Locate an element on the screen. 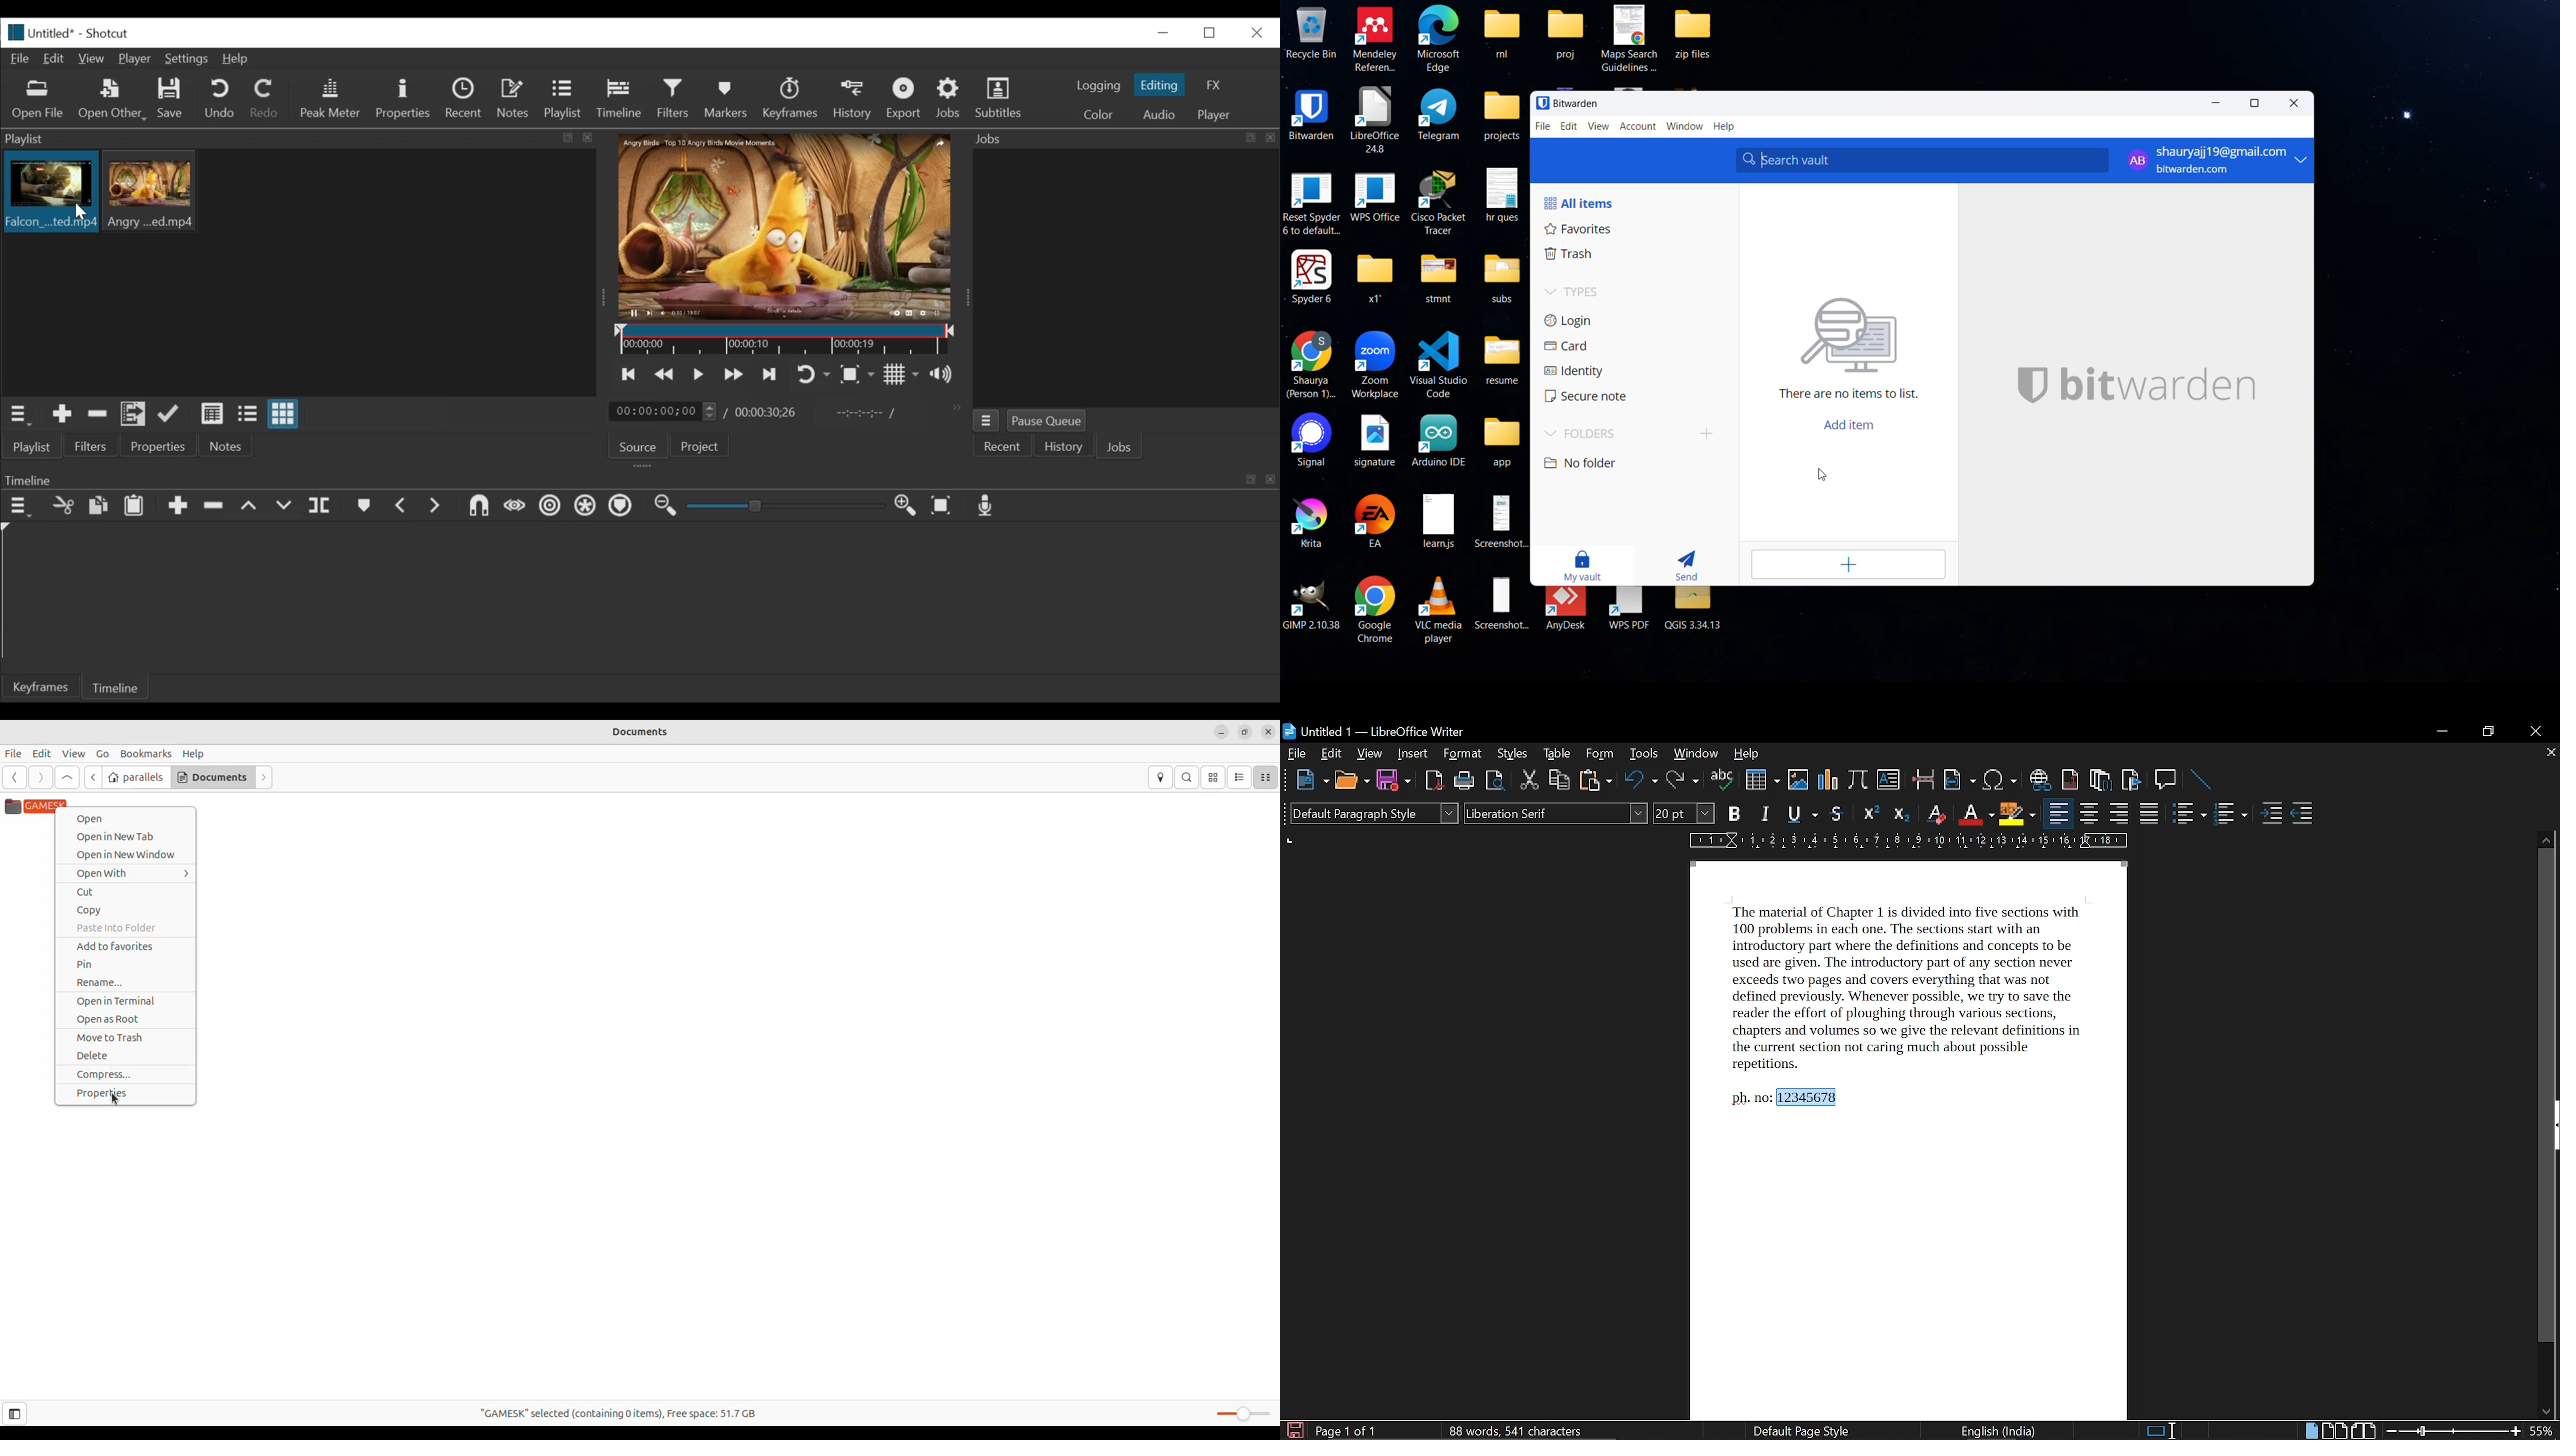 The width and height of the screenshot is (2576, 1456). Record audio is located at coordinates (987, 509).